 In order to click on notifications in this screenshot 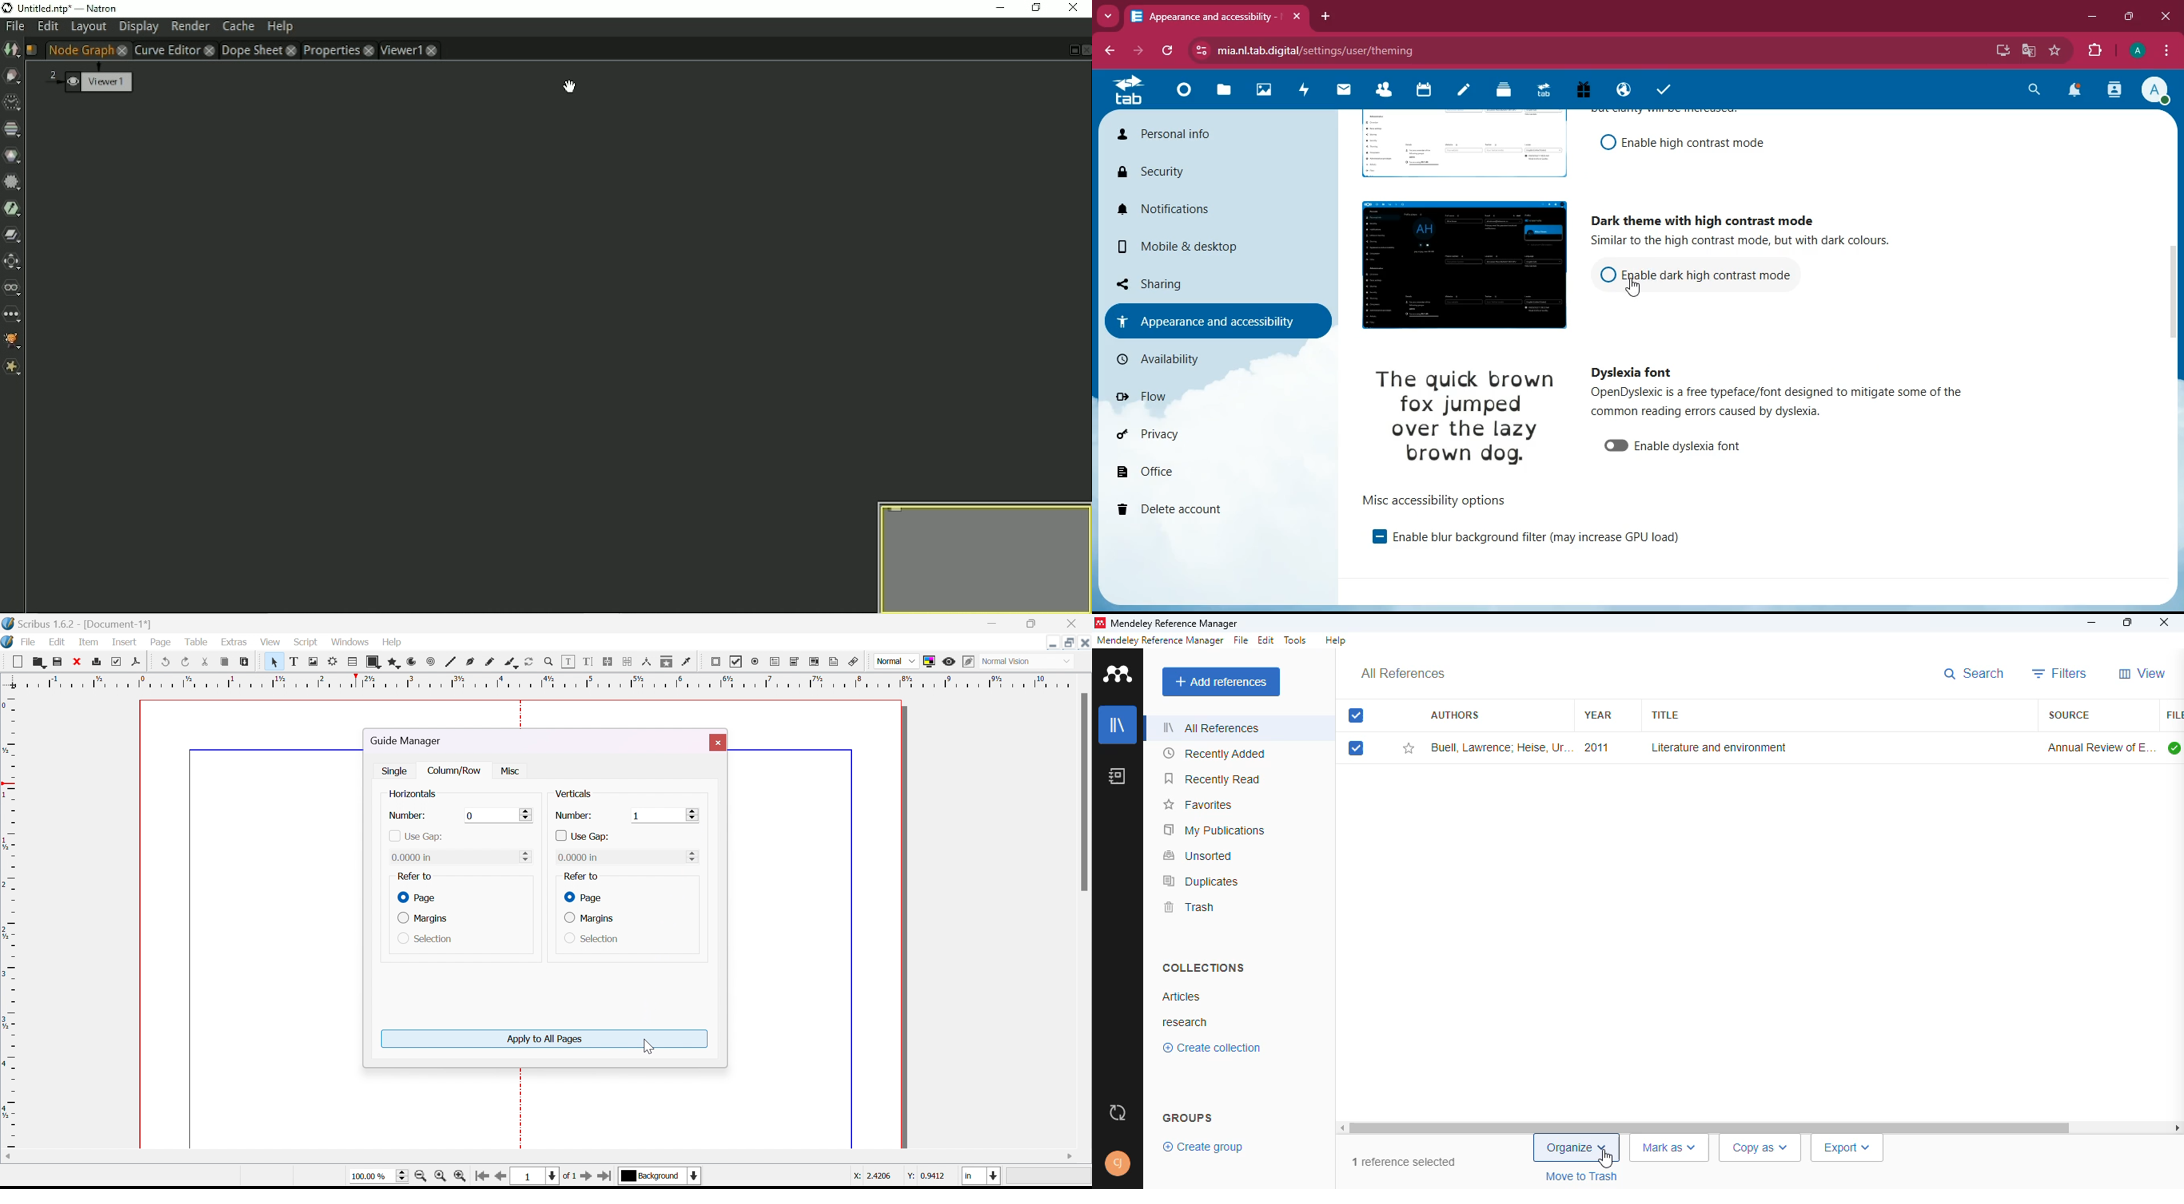, I will do `click(2077, 91)`.